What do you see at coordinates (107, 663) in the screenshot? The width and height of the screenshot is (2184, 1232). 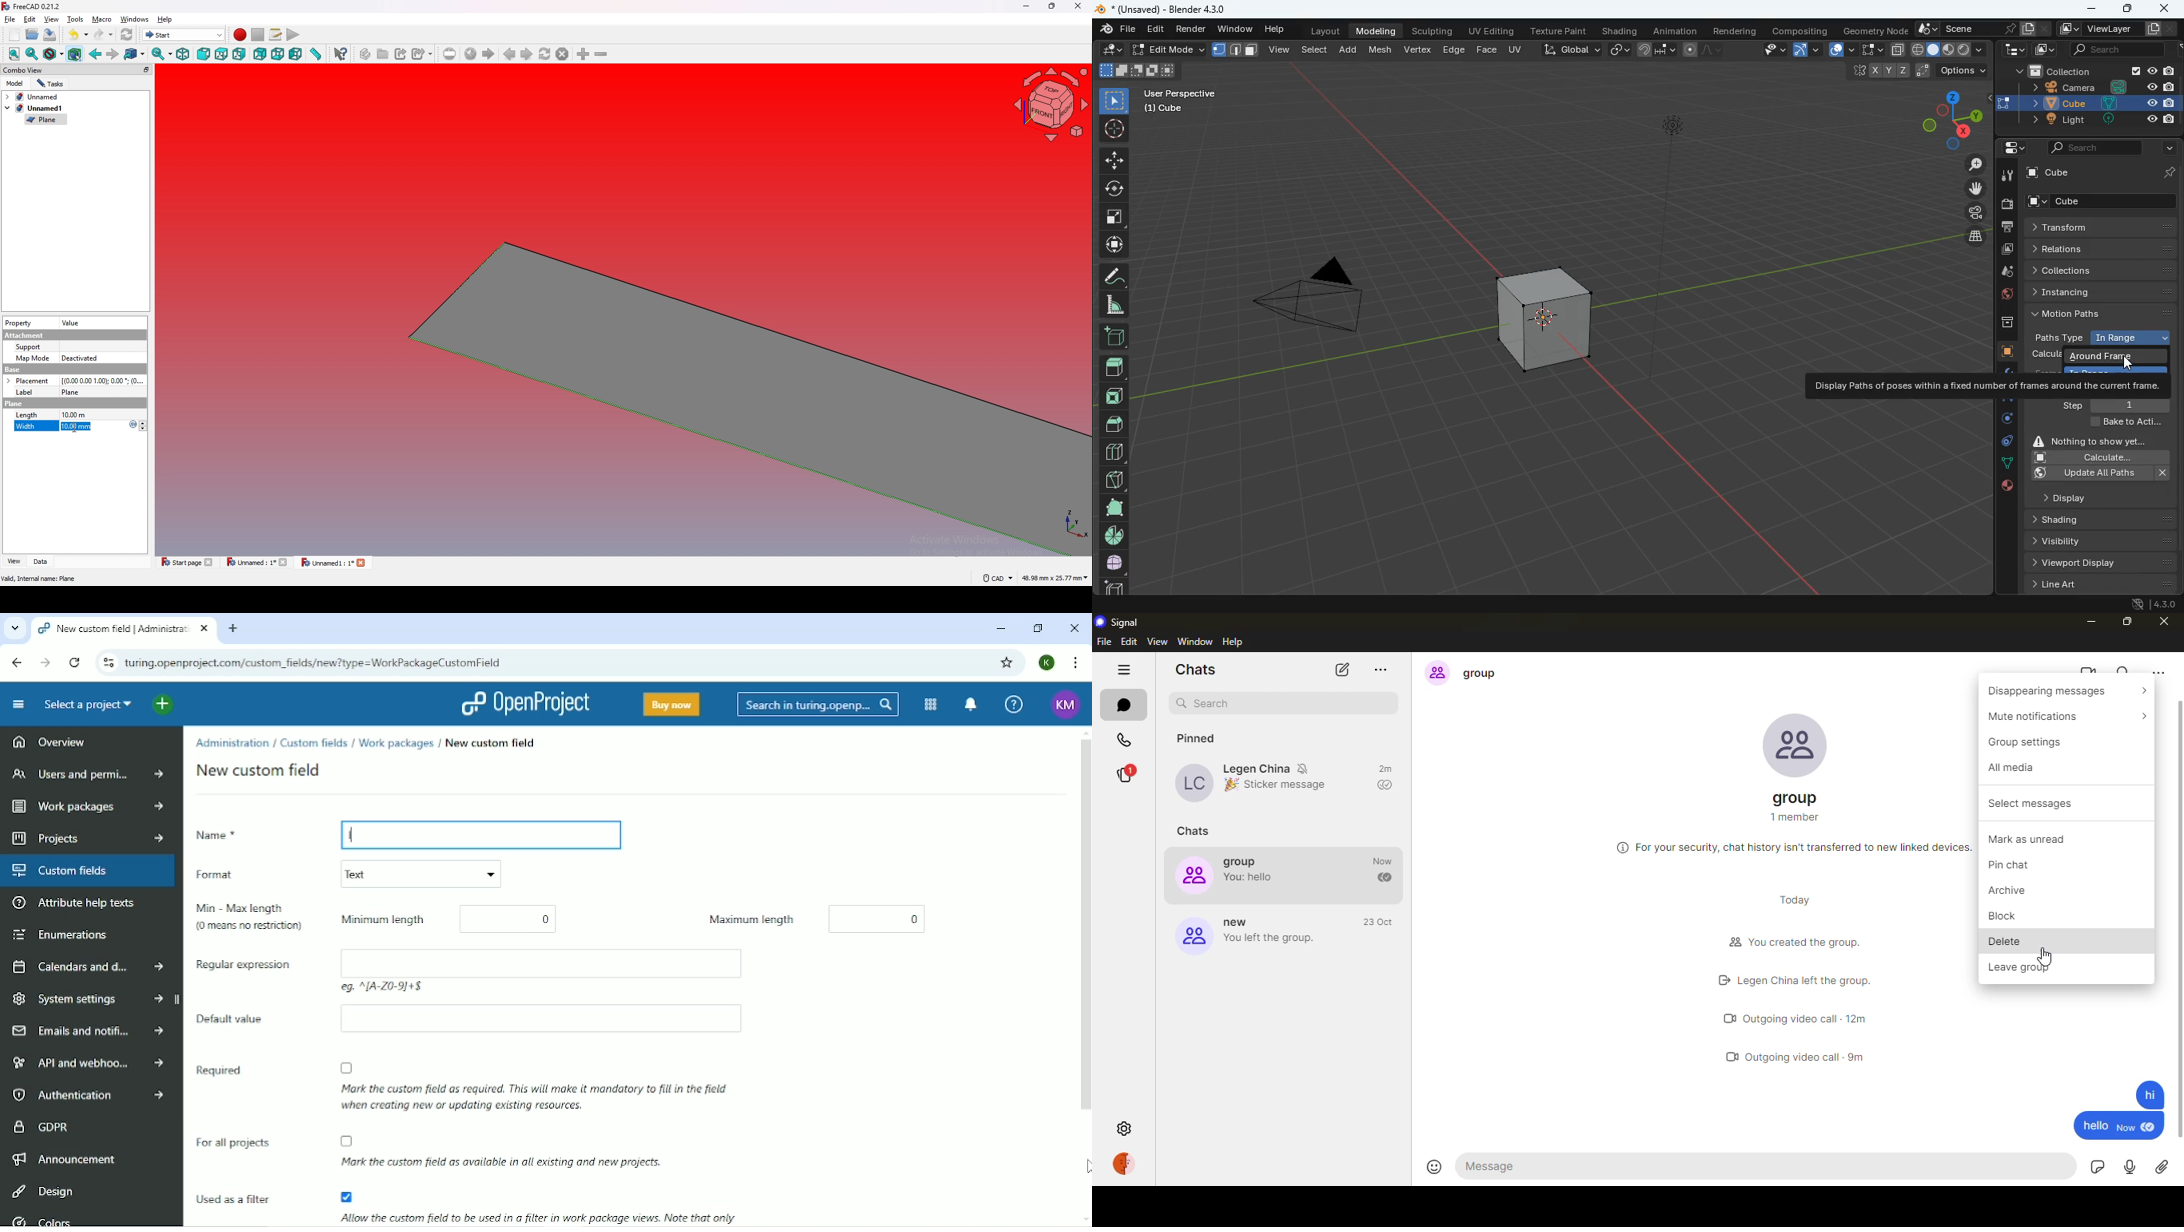 I see `View site information` at bounding box center [107, 663].